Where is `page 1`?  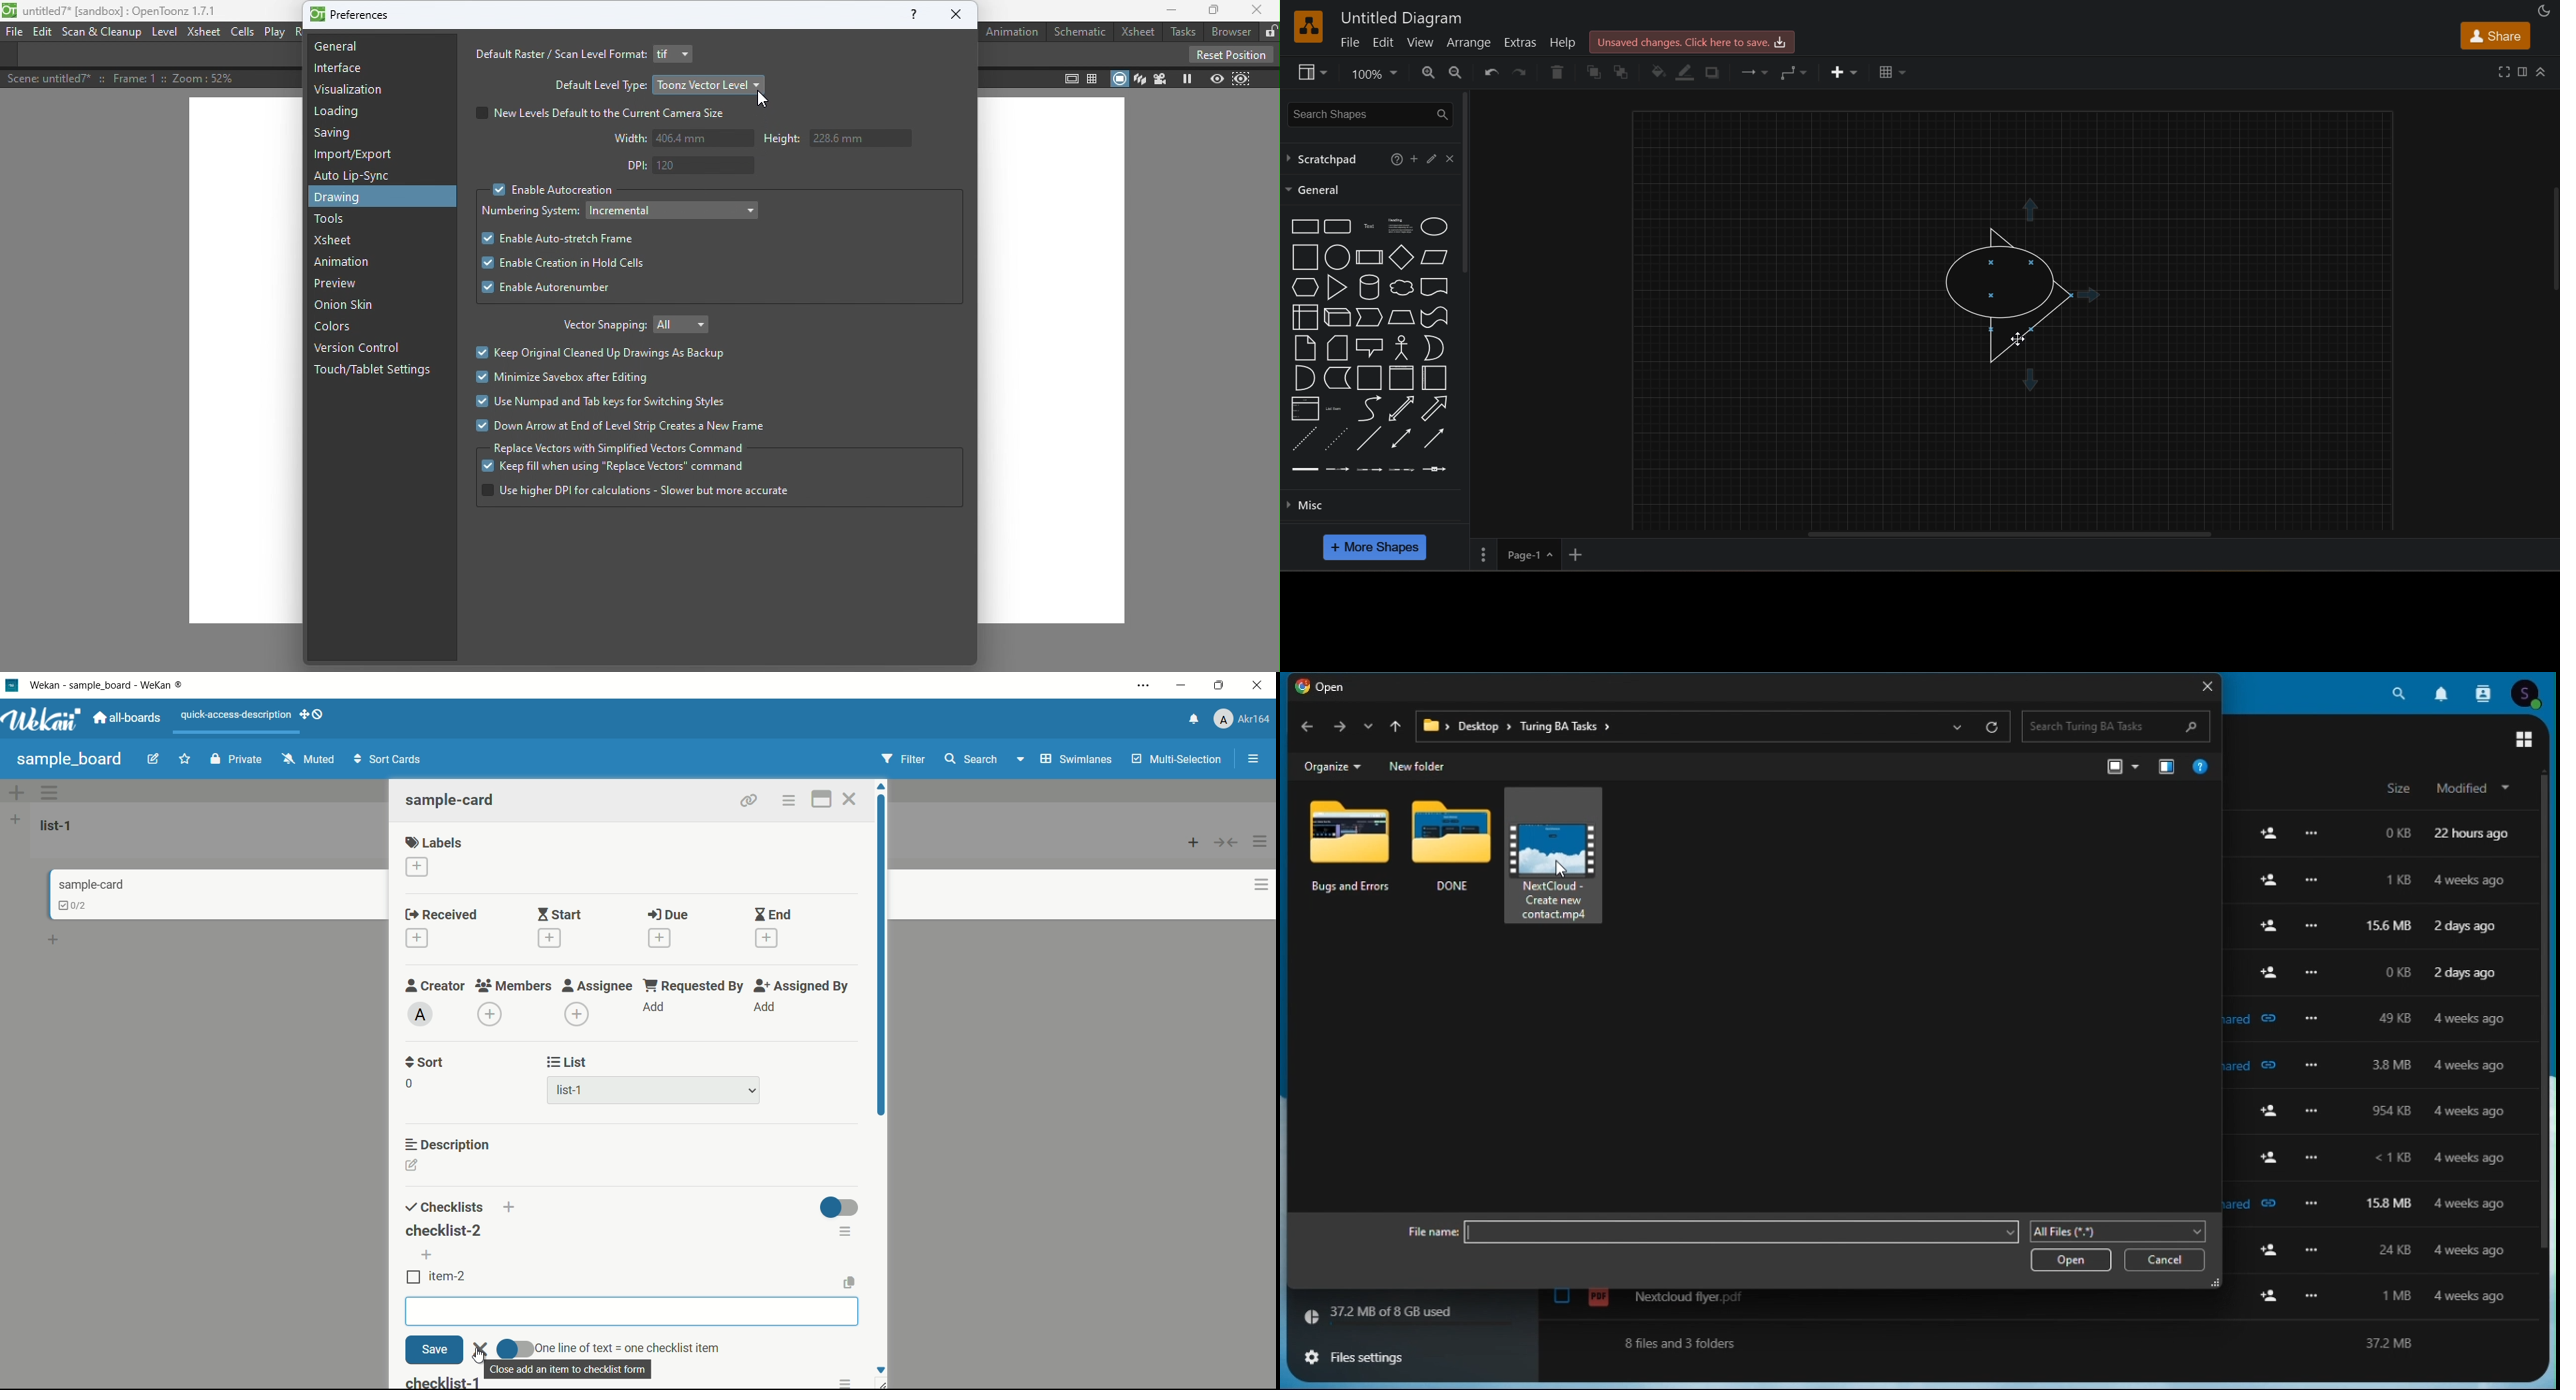 page 1 is located at coordinates (1517, 553).